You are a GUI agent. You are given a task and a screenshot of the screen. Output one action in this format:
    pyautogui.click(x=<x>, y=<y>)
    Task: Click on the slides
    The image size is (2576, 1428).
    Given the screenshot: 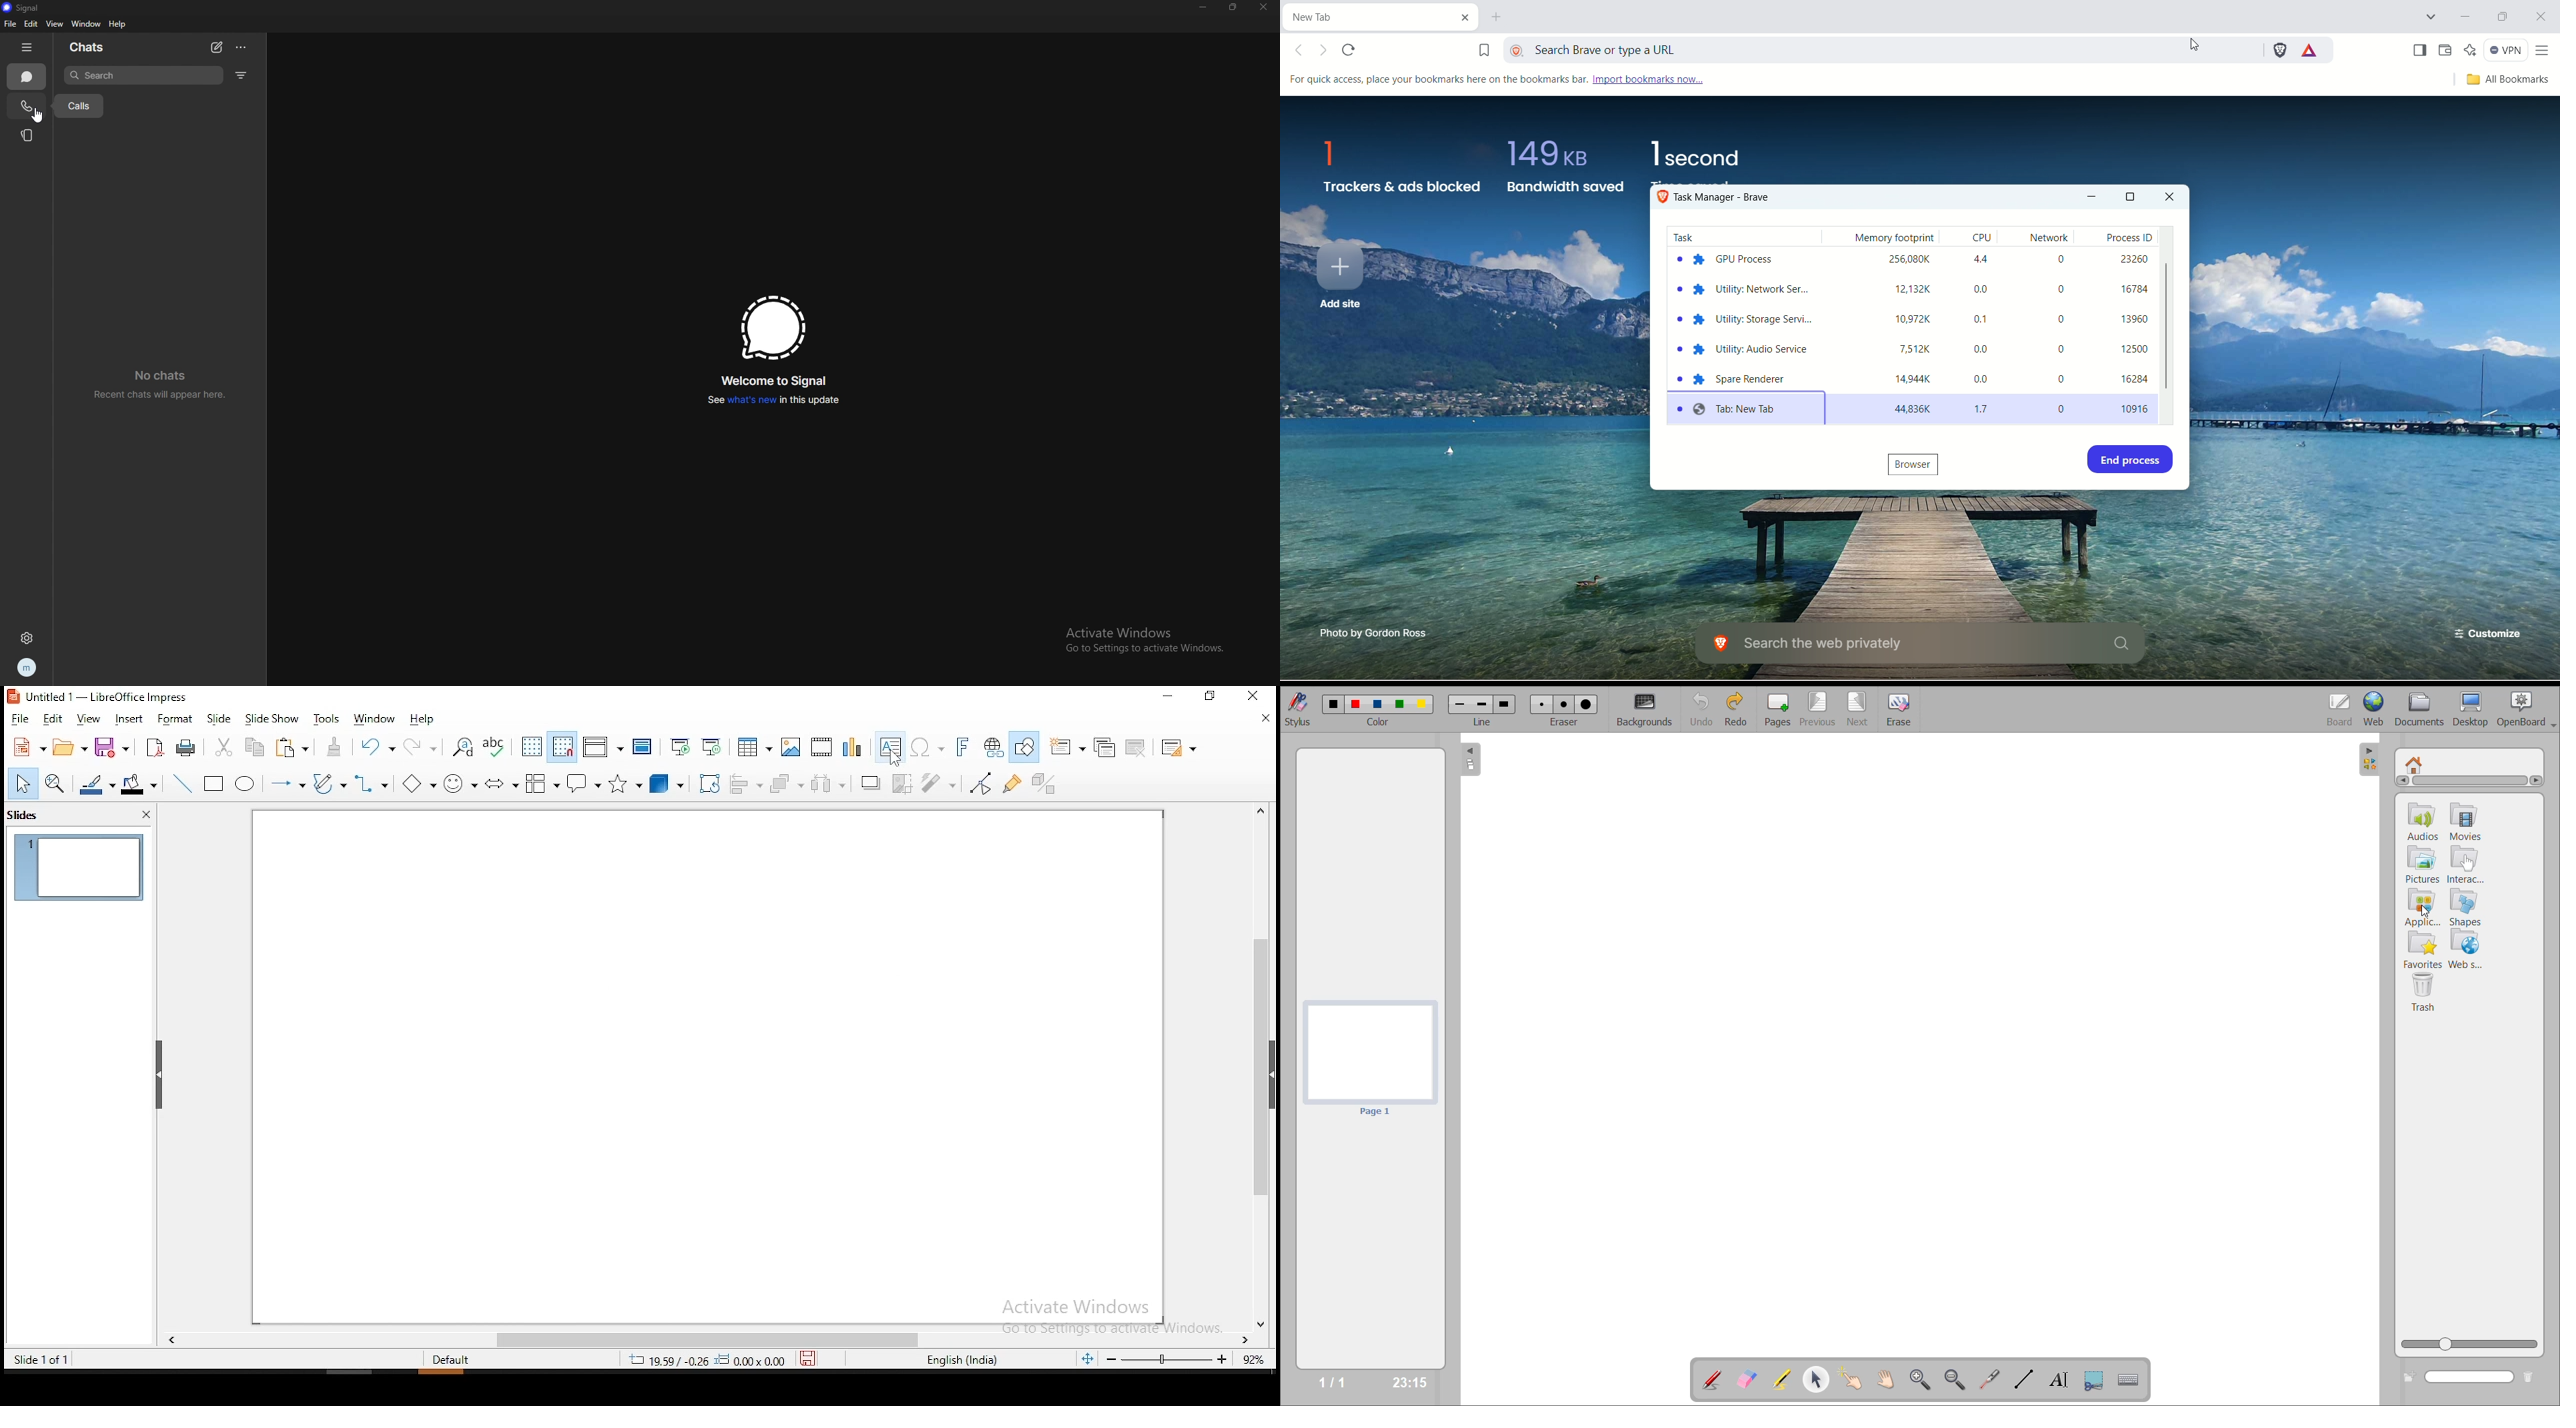 What is the action you would take?
    pyautogui.click(x=26, y=818)
    